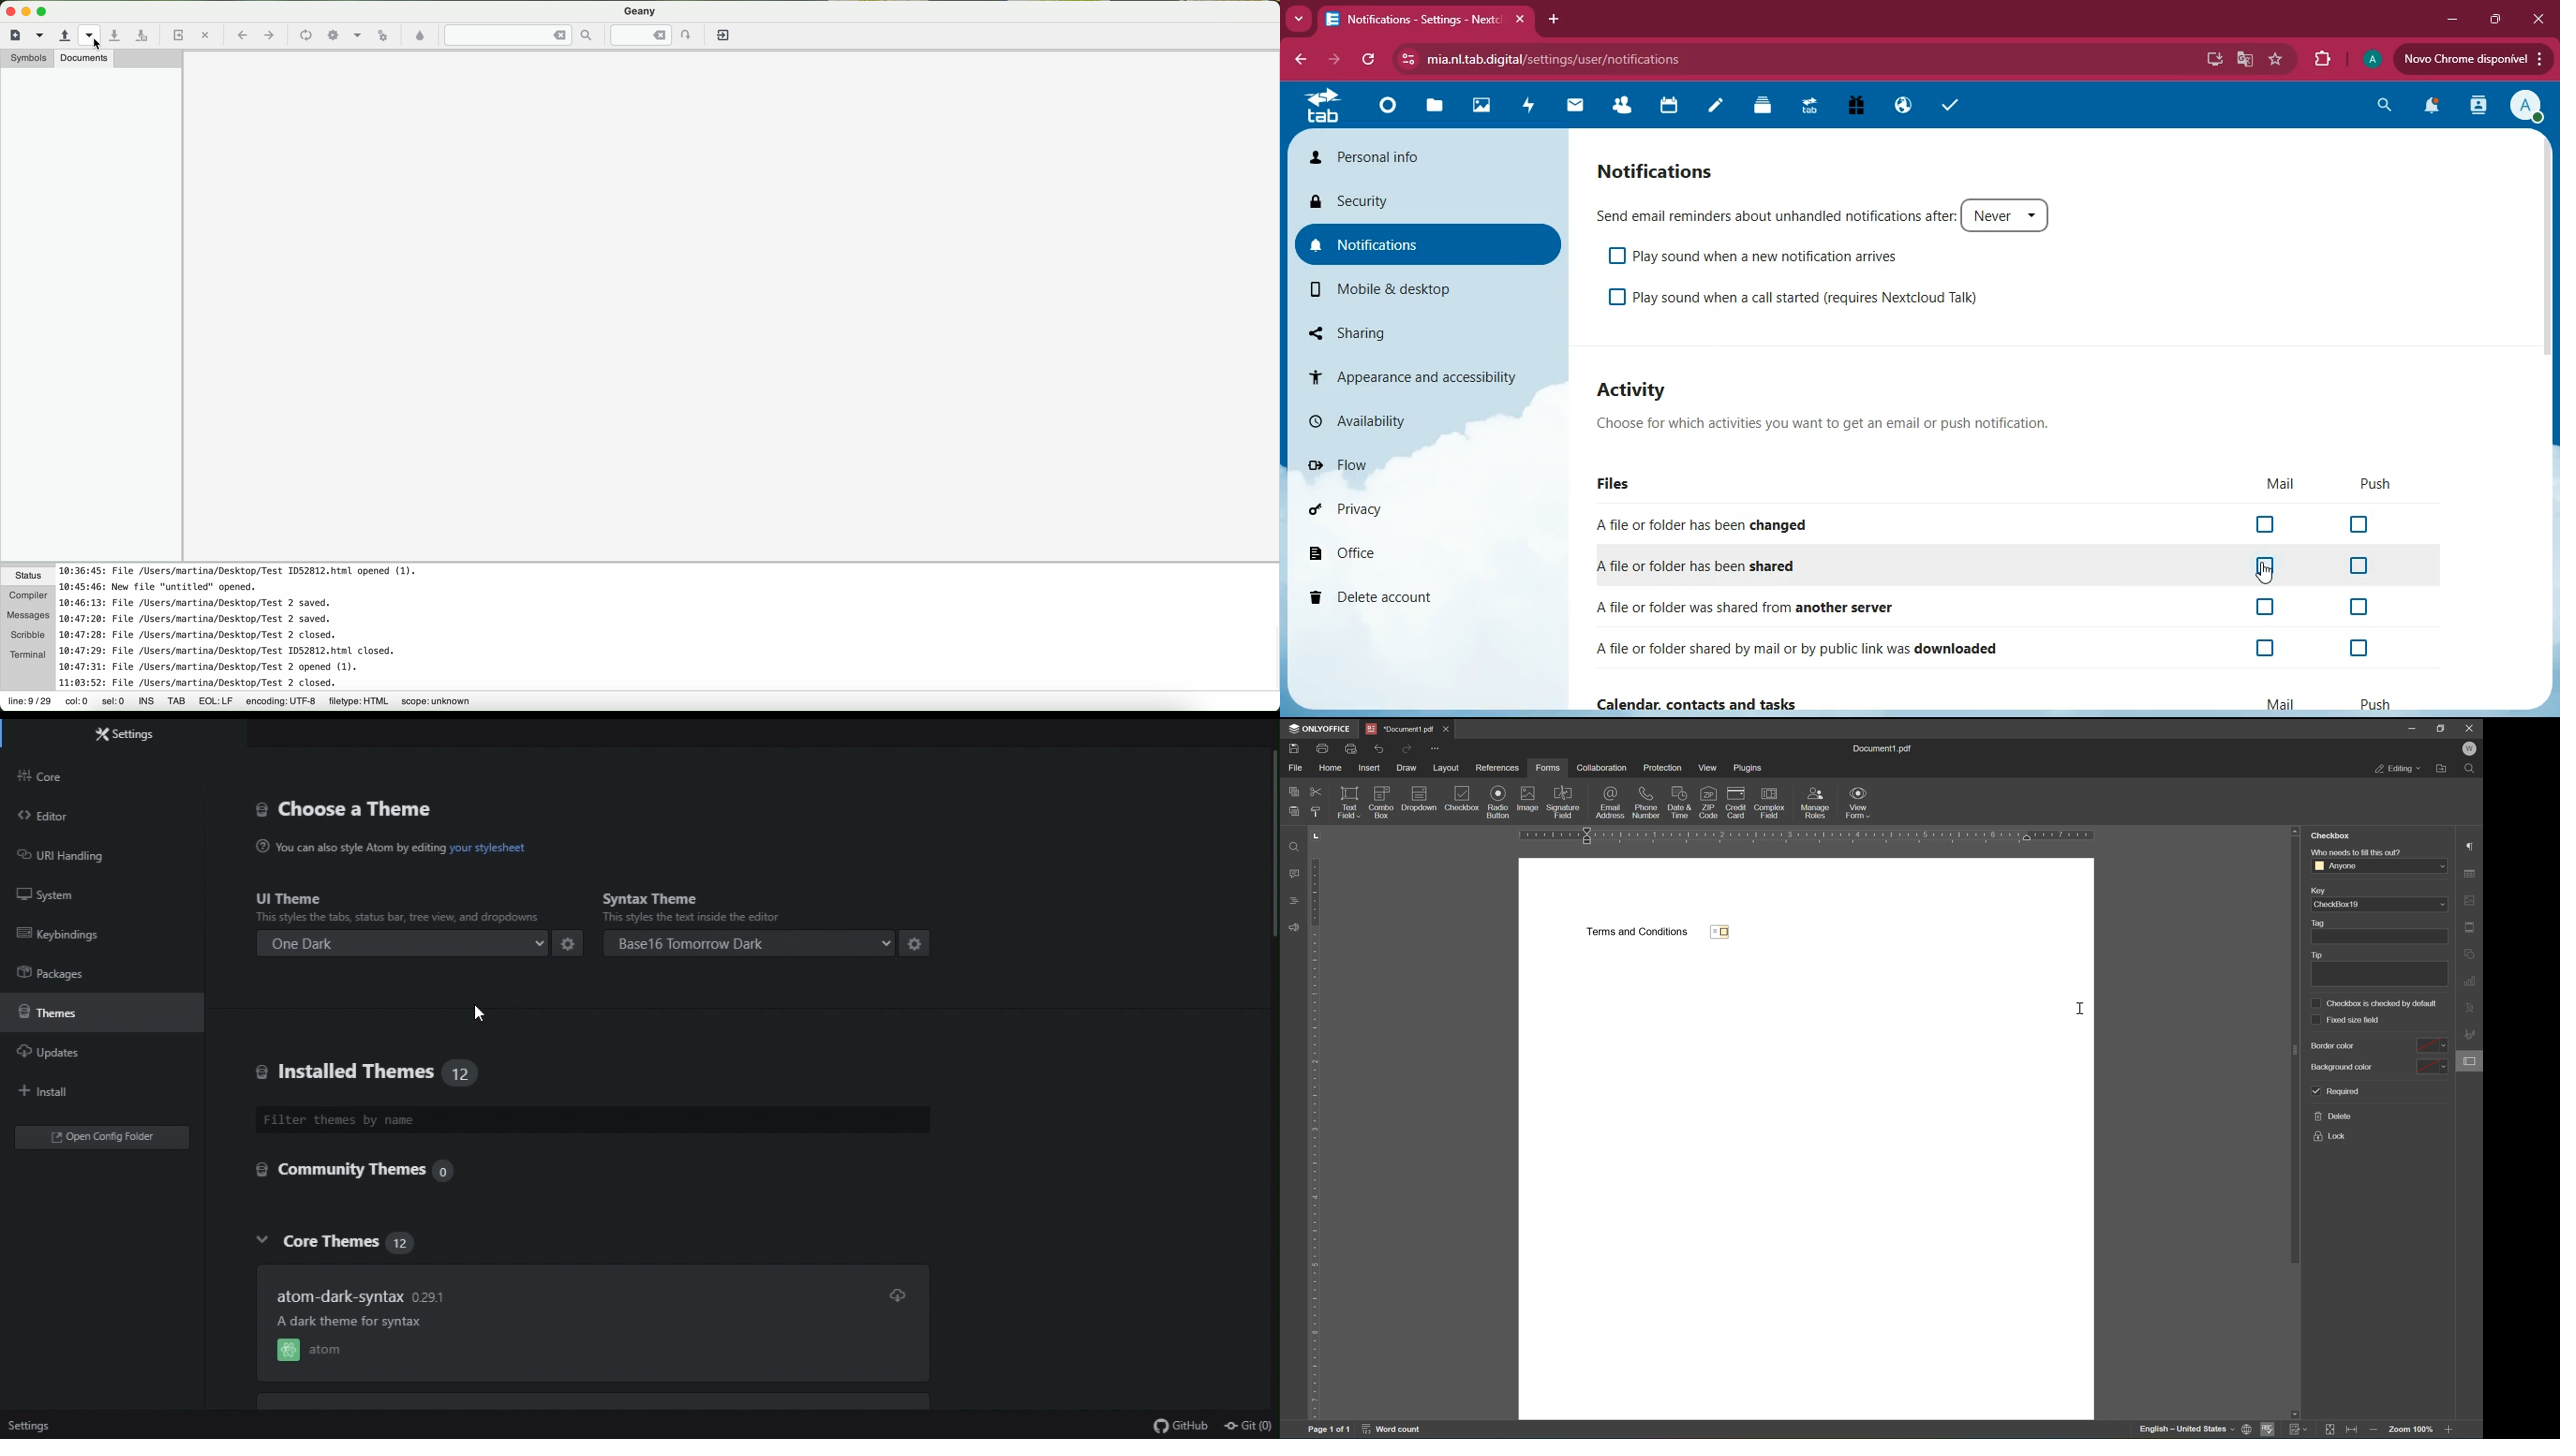  What do you see at coordinates (1404, 289) in the screenshot?
I see `mobile` at bounding box center [1404, 289].